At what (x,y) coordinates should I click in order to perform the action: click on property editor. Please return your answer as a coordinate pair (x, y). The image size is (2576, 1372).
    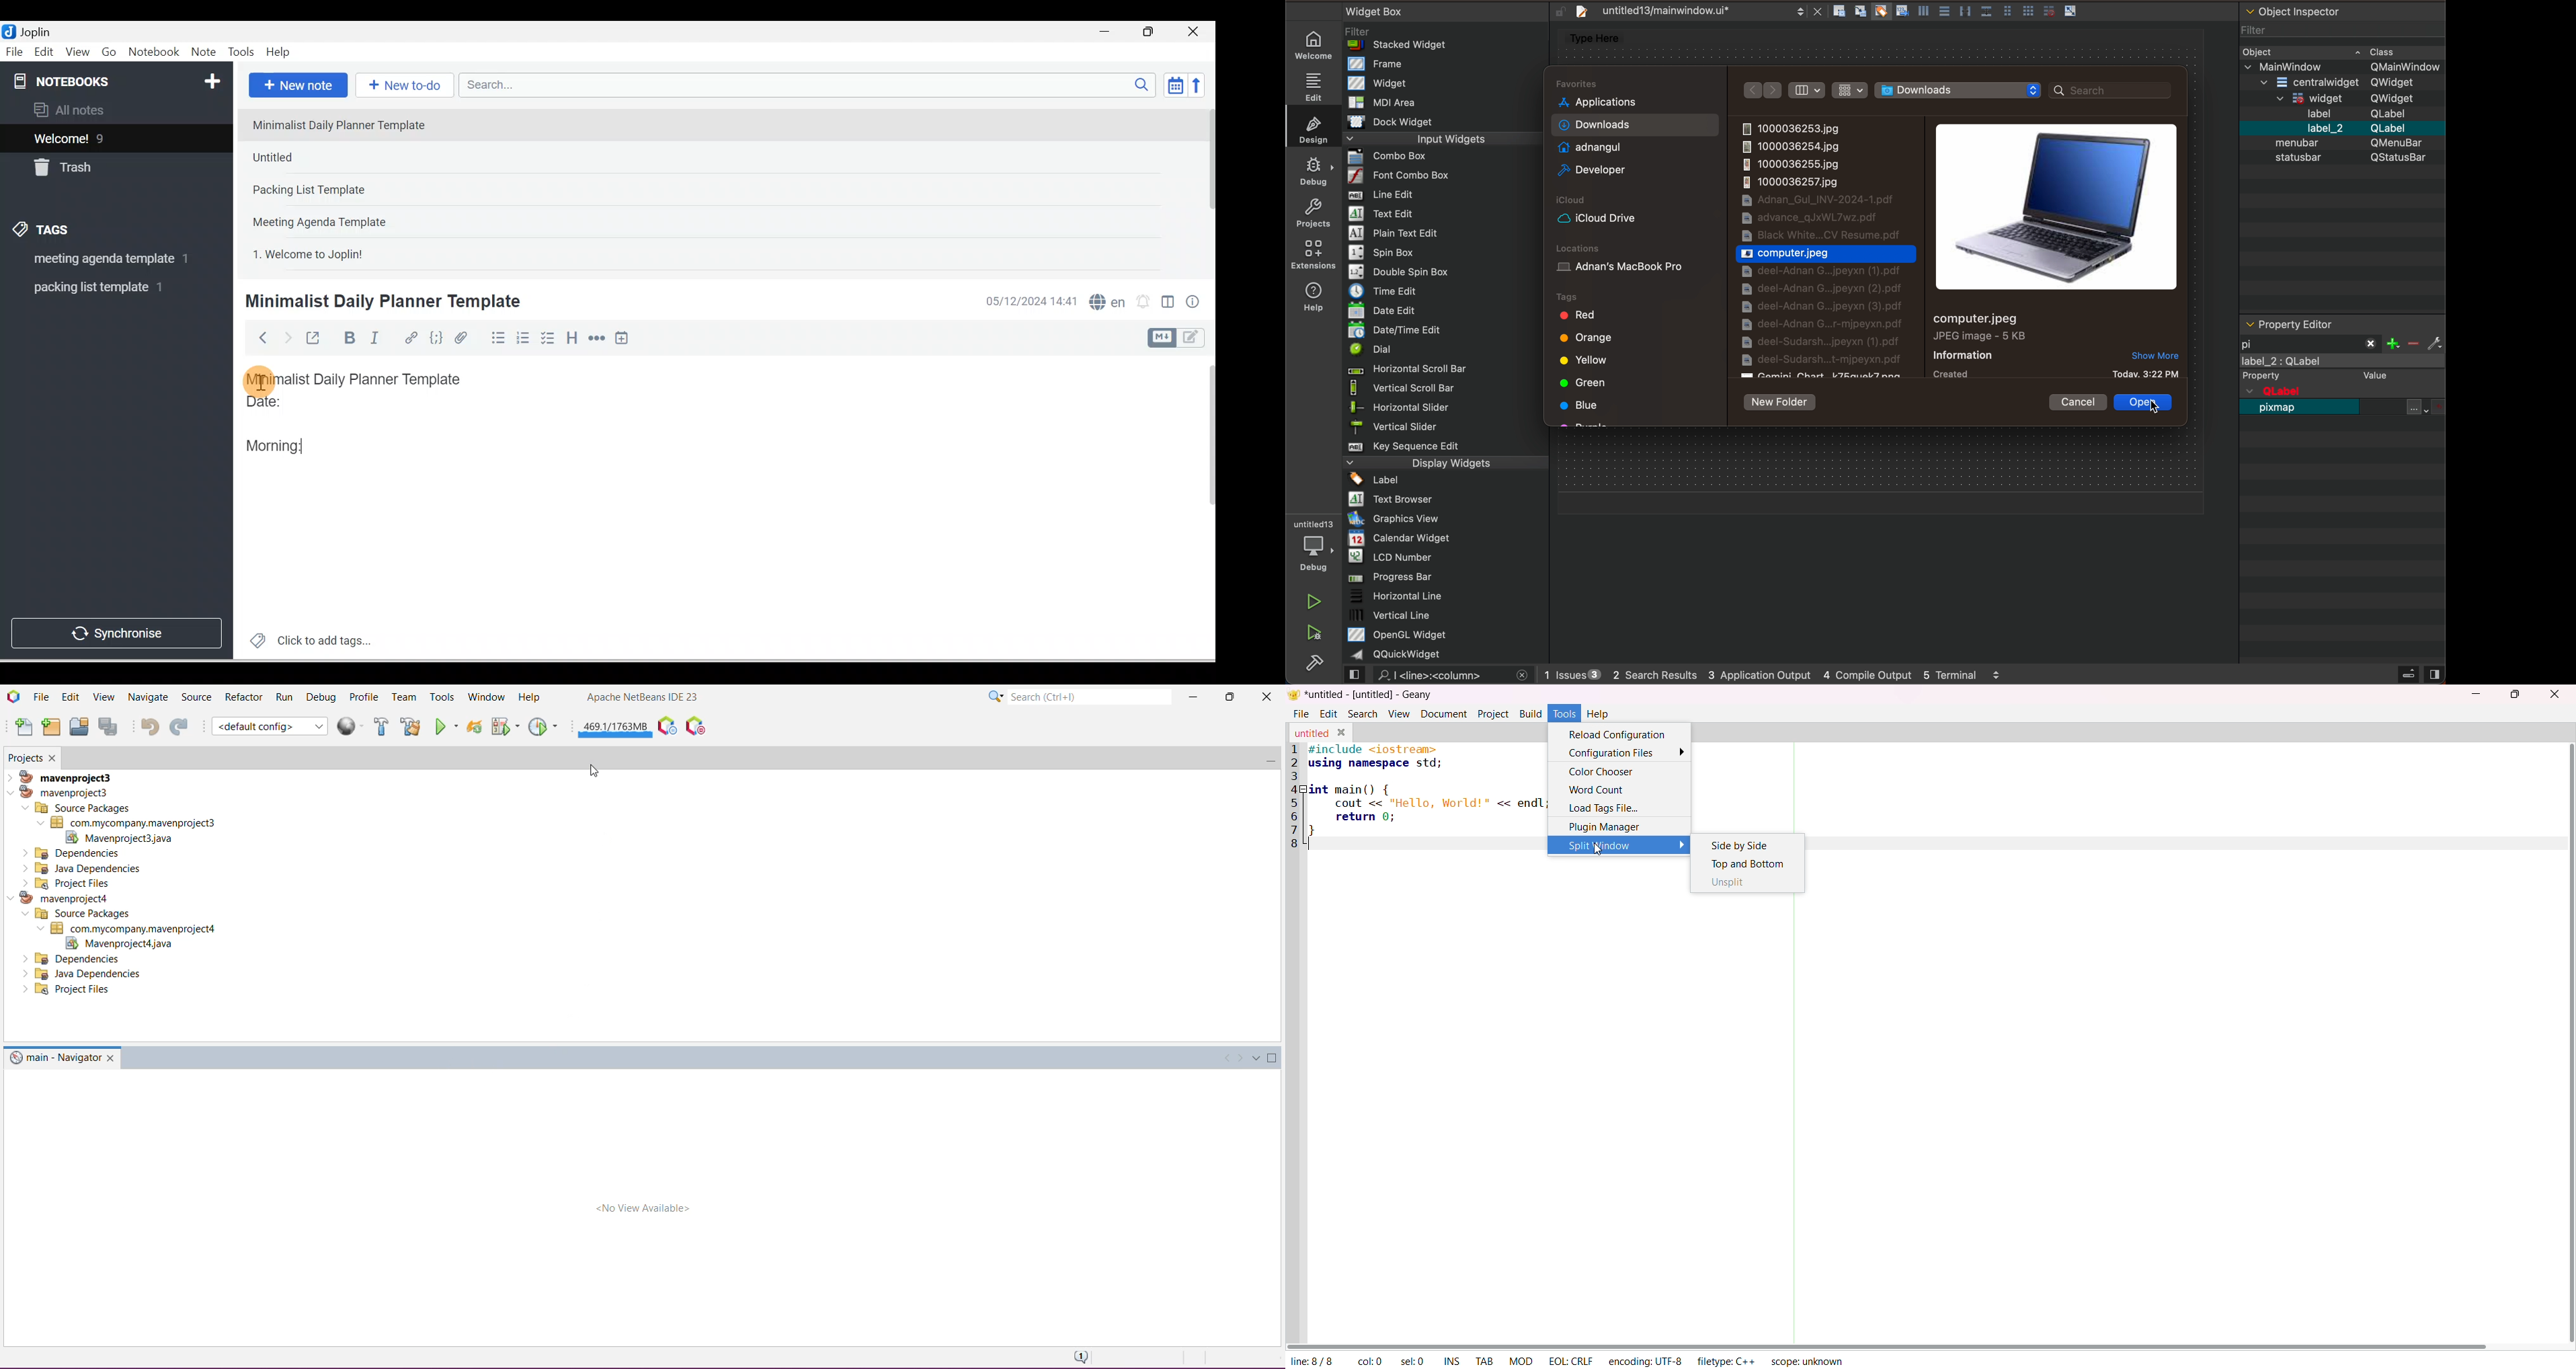
    Looking at the image, I should click on (2325, 324).